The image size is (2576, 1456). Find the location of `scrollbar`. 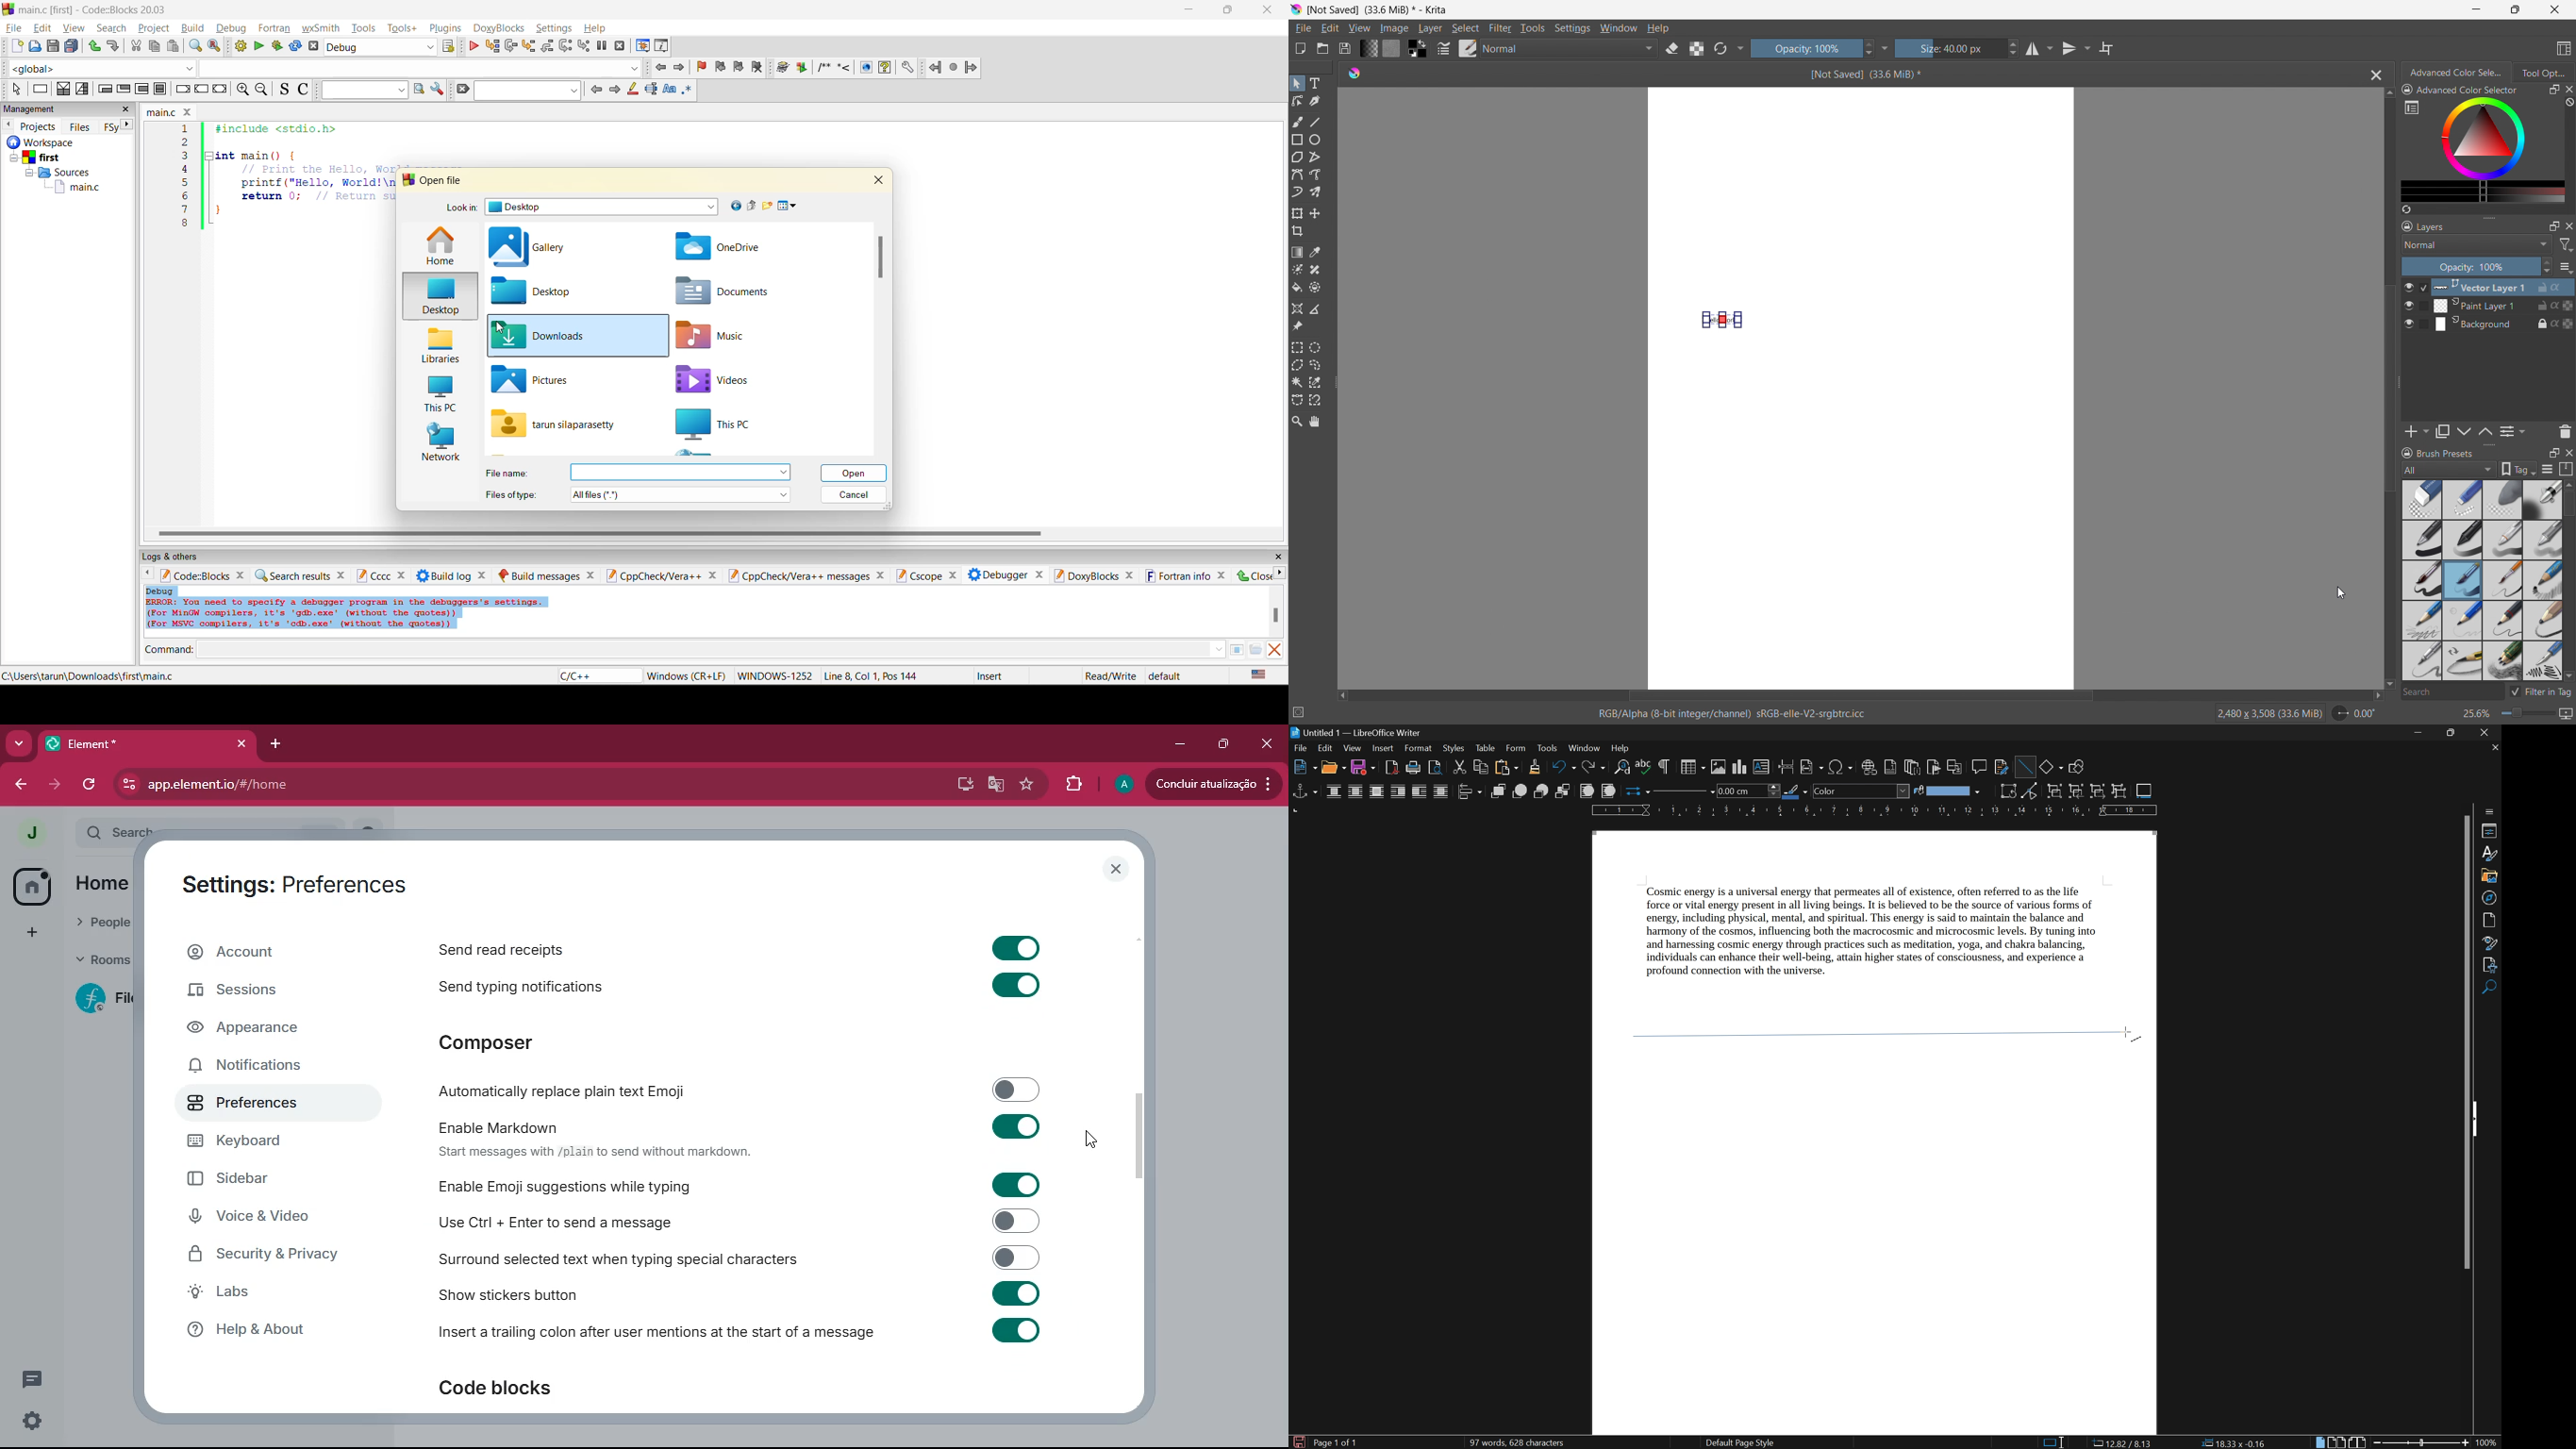

scrollbar is located at coordinates (2568, 562).